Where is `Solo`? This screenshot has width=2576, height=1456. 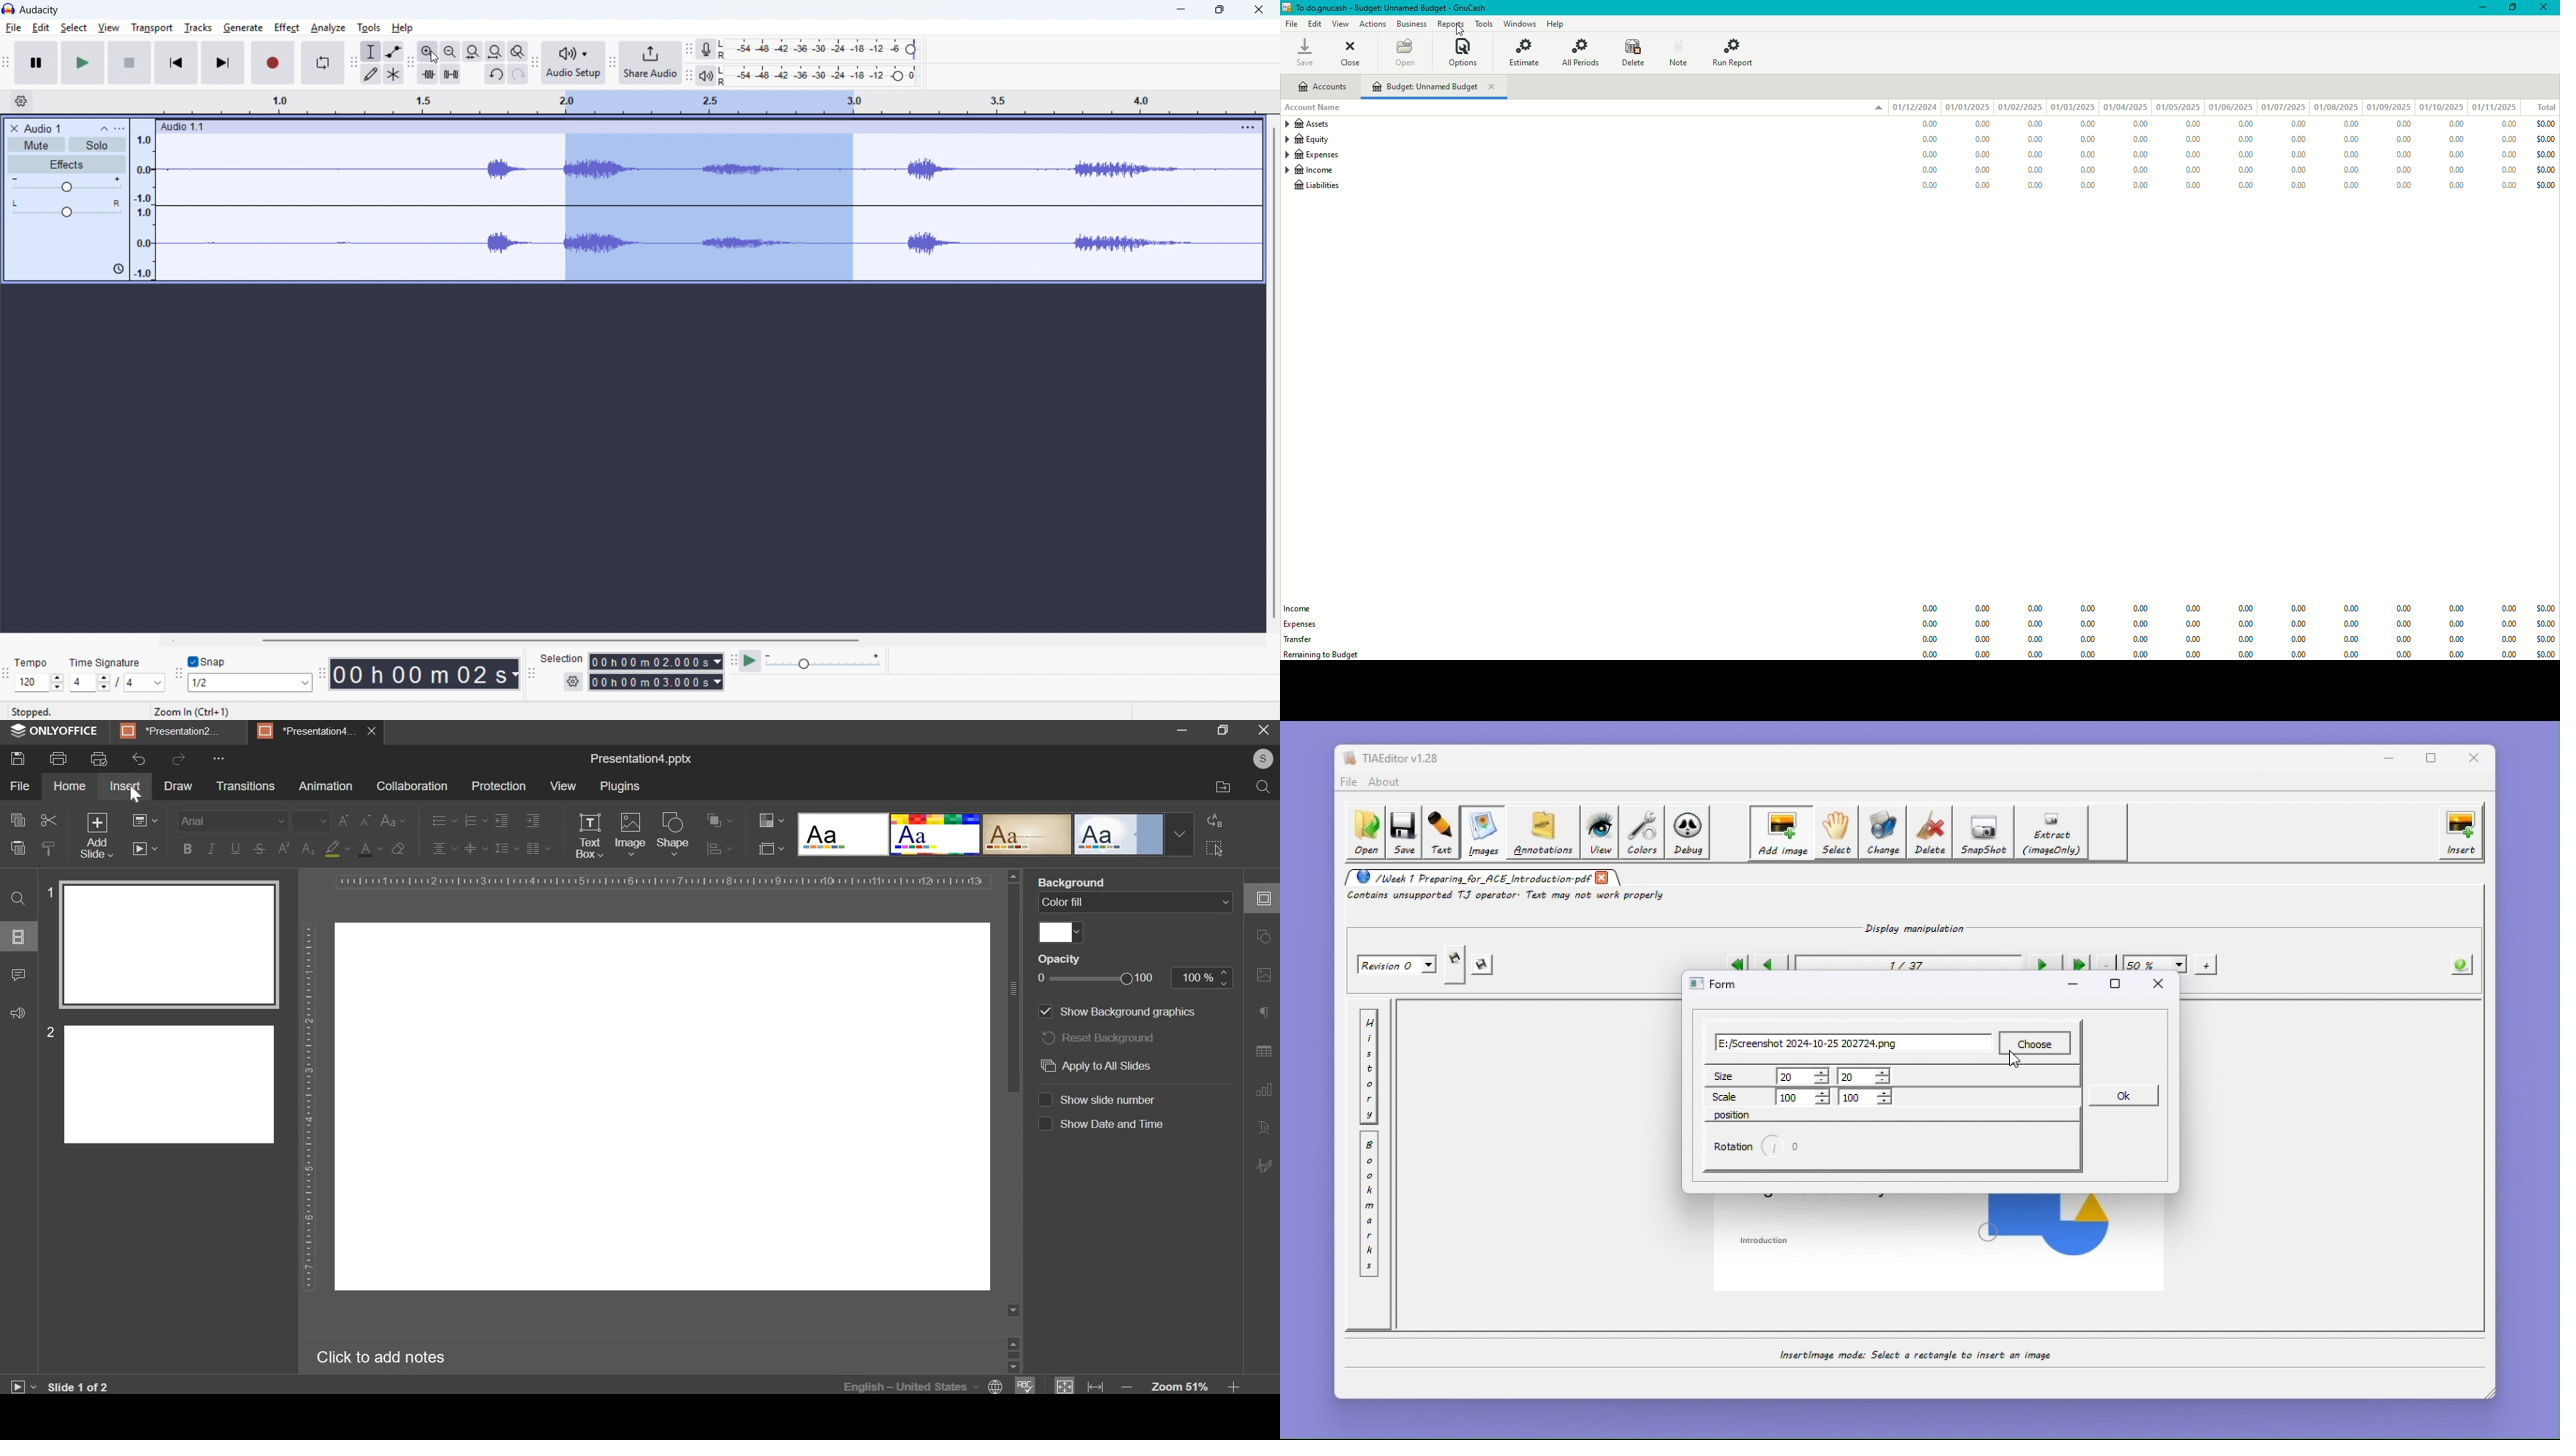 Solo is located at coordinates (98, 145).